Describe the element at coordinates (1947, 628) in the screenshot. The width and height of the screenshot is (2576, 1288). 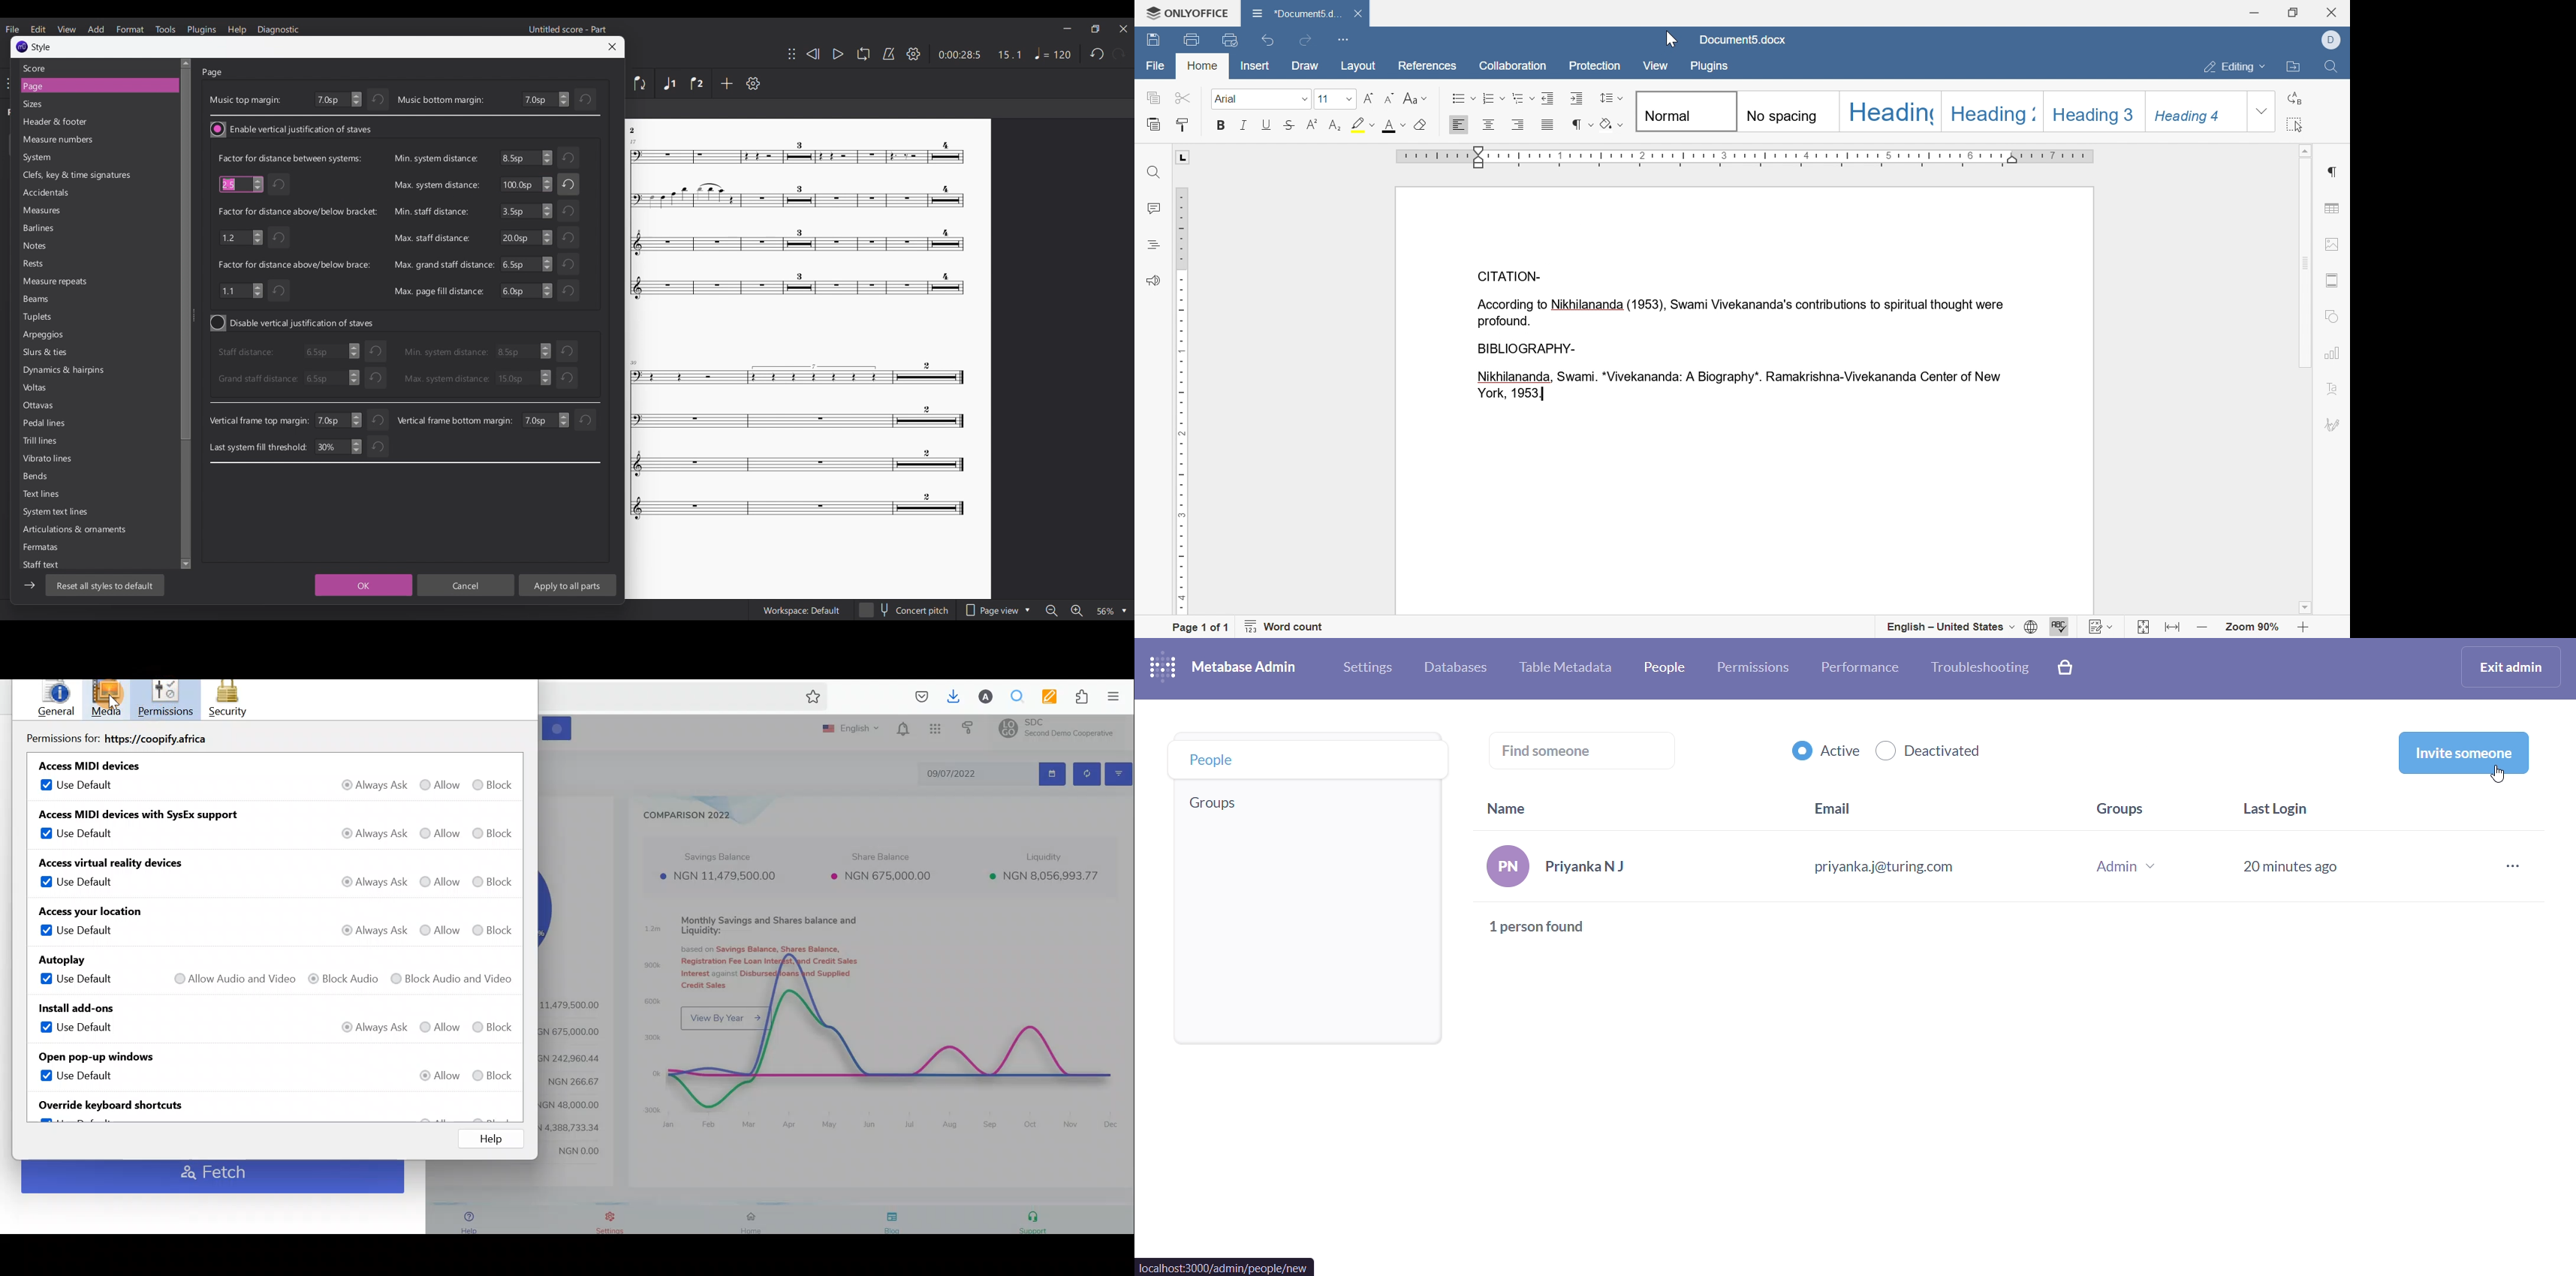
I see `english - united states` at that location.